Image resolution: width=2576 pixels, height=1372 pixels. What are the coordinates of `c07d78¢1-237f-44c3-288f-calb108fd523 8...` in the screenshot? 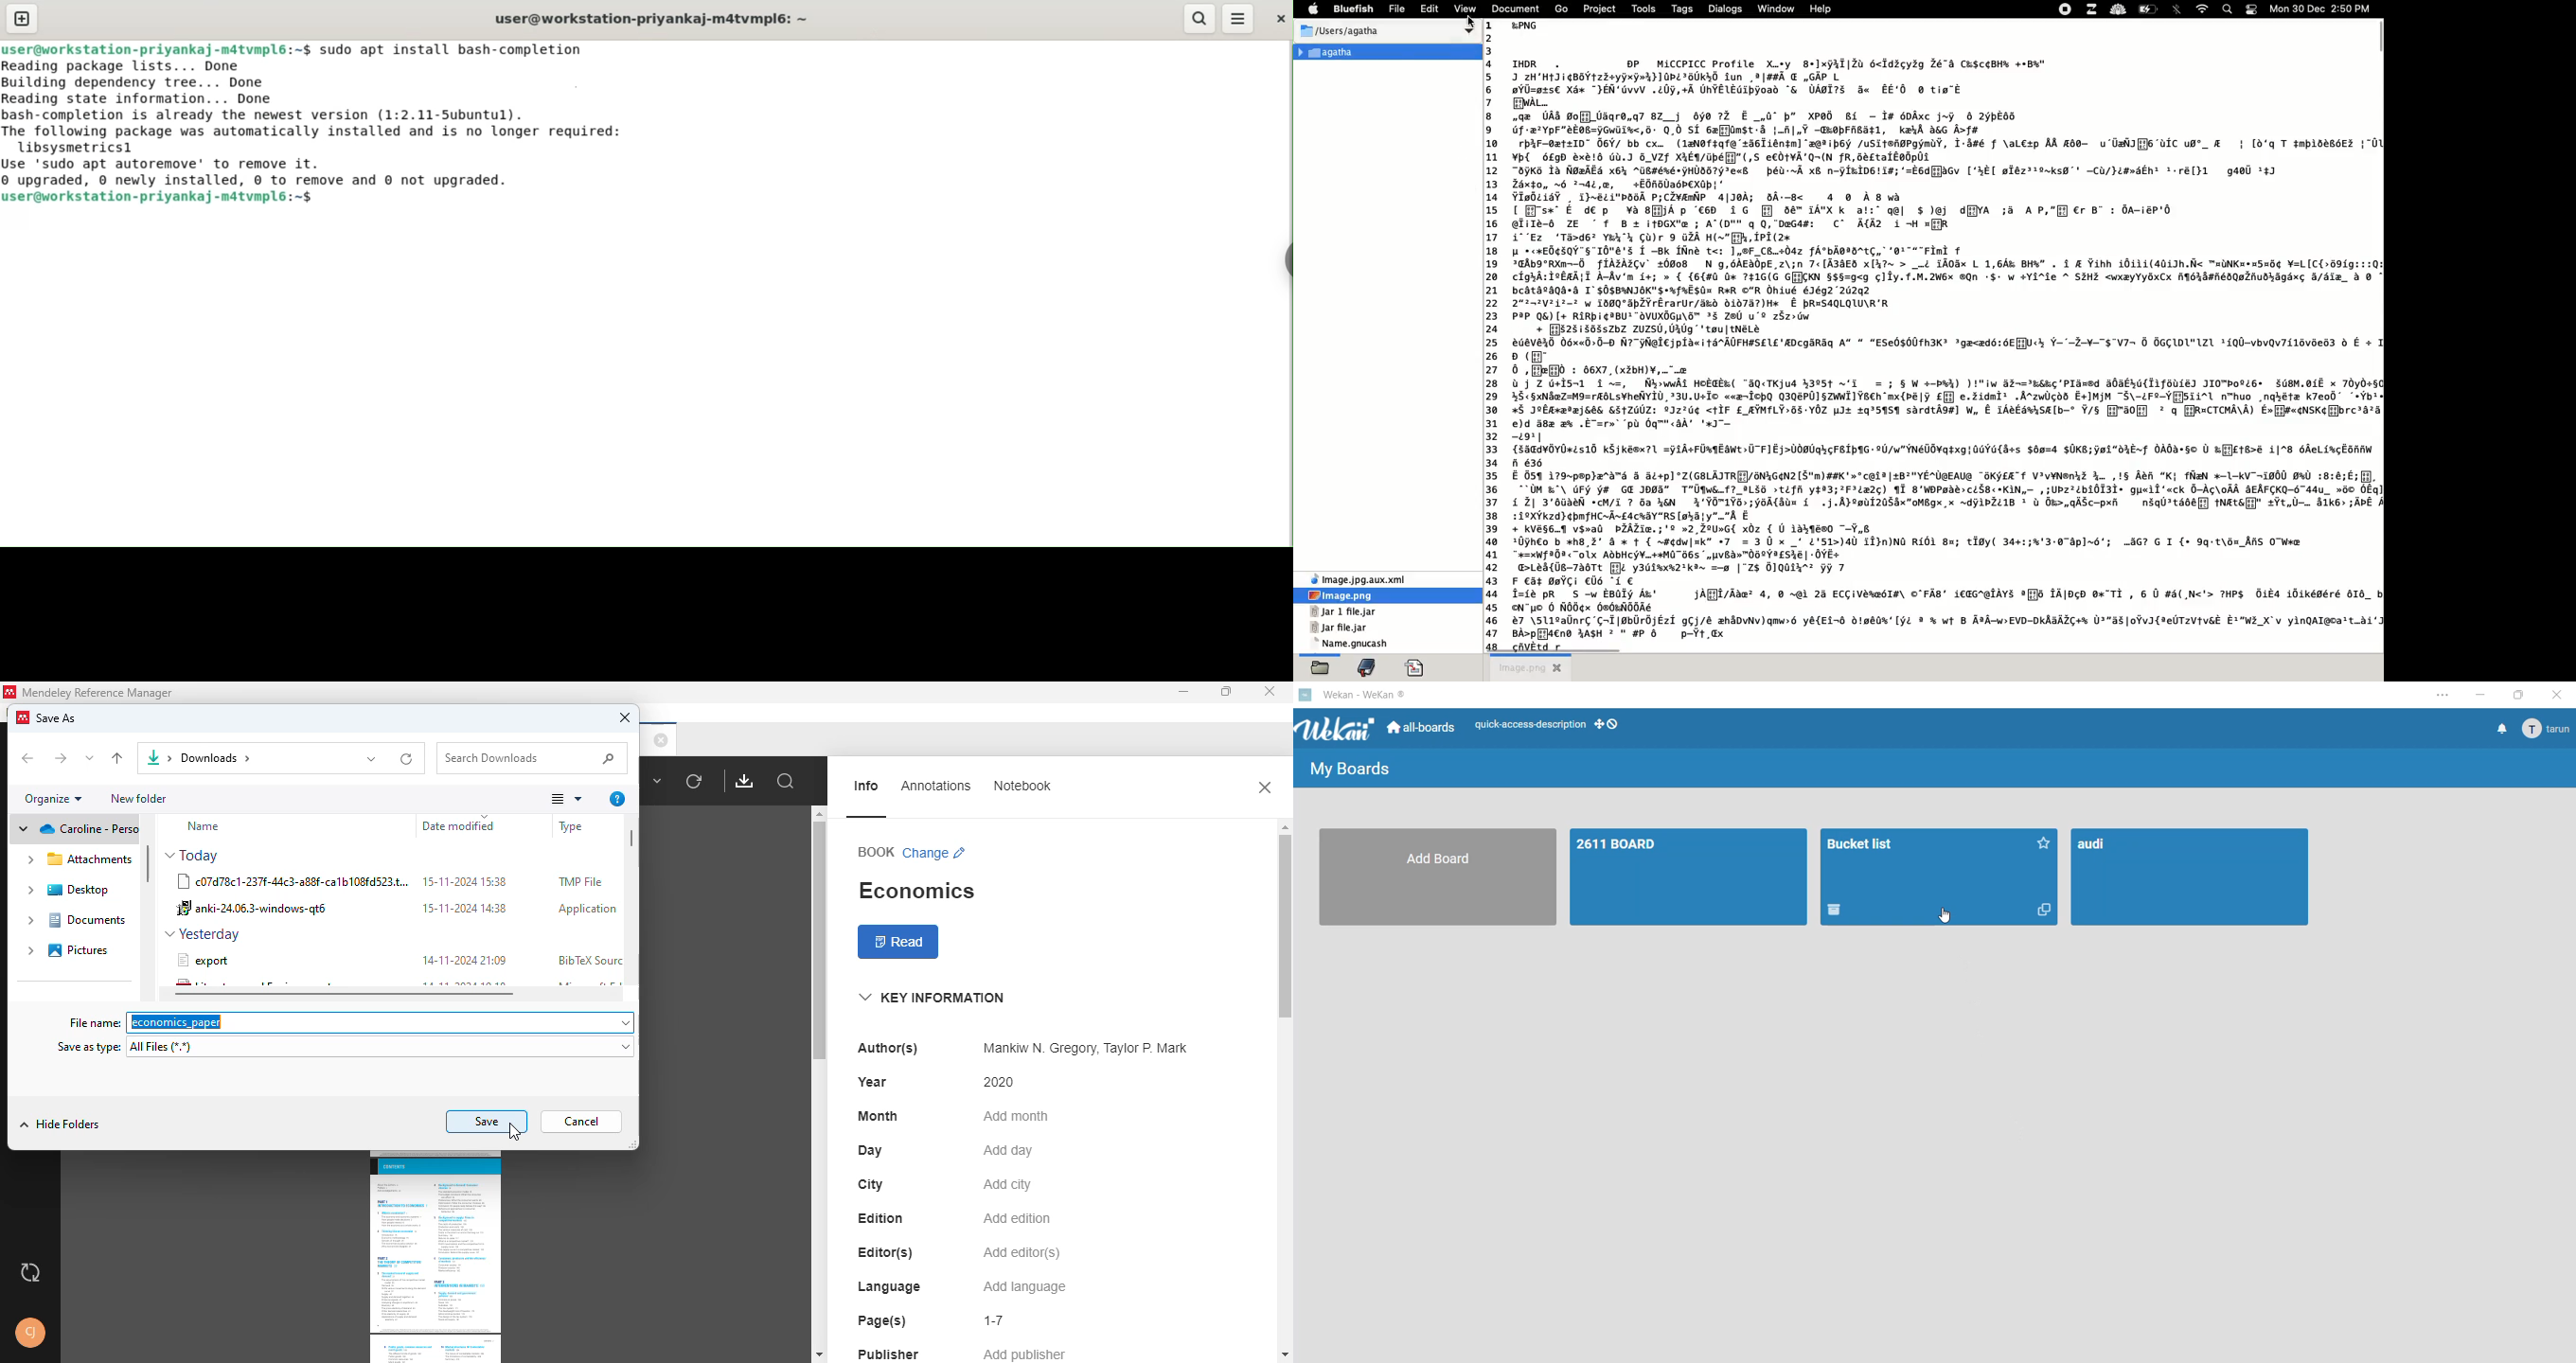 It's located at (293, 883).